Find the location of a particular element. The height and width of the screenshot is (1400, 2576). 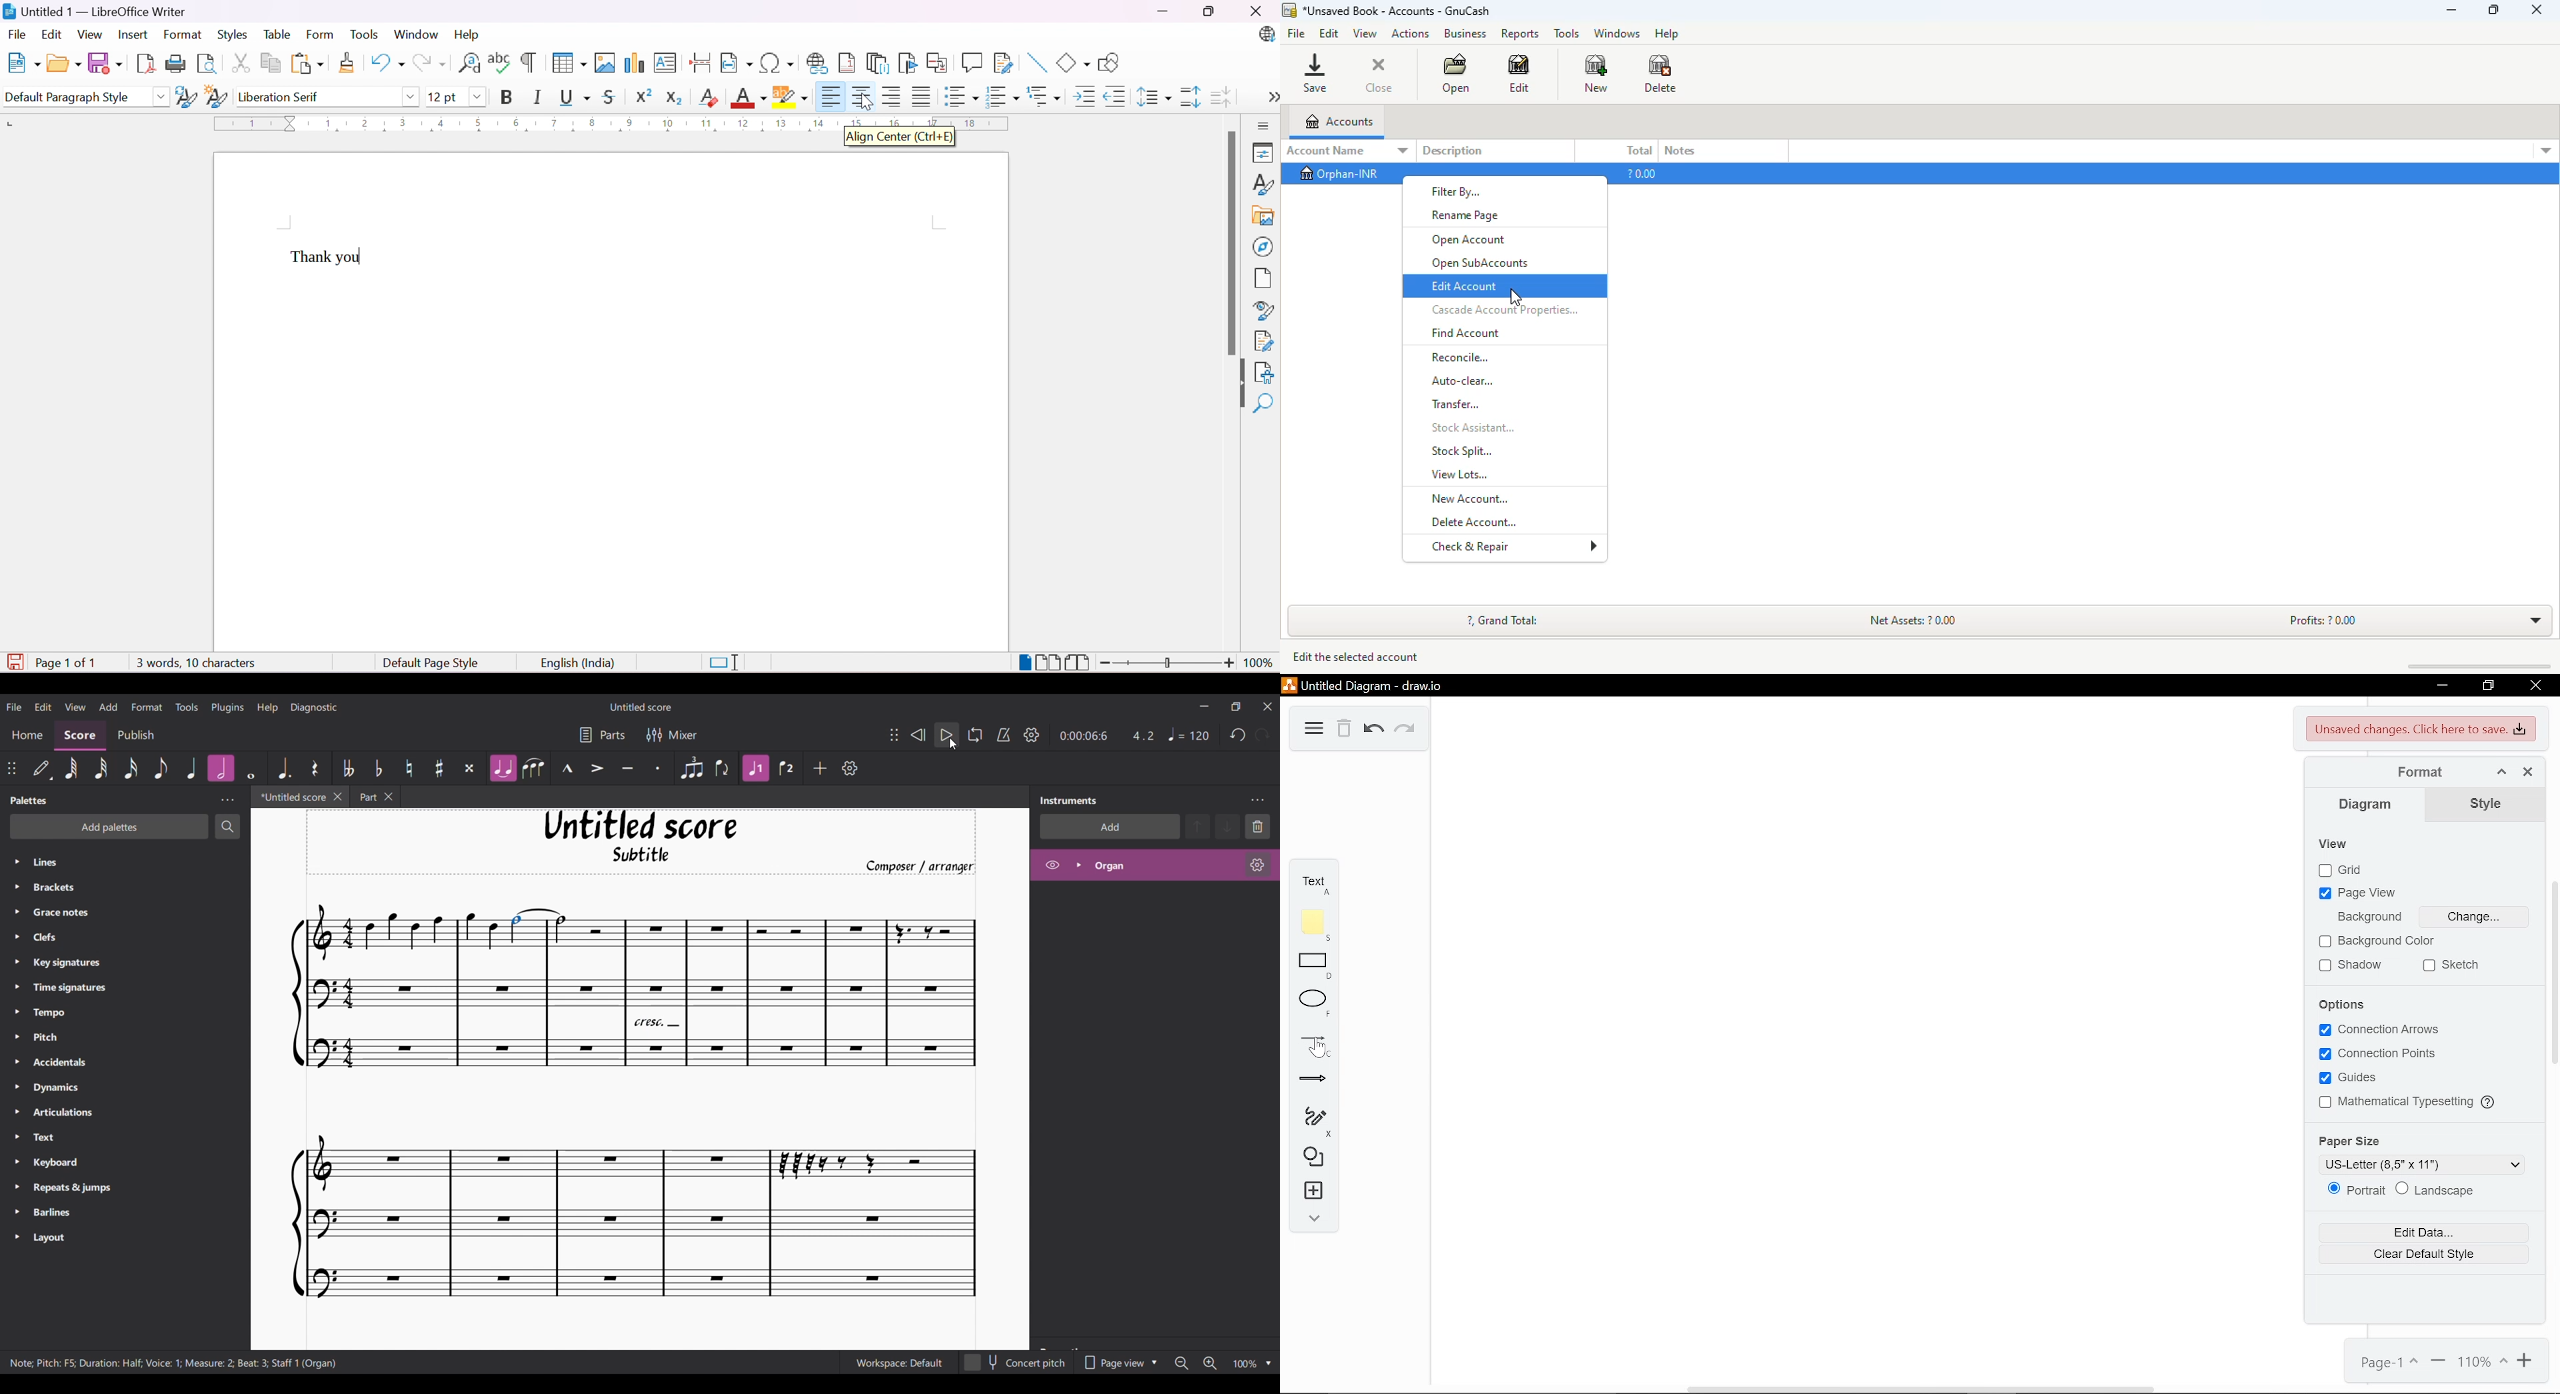

Toggle for concert pitch is located at coordinates (1015, 1363).